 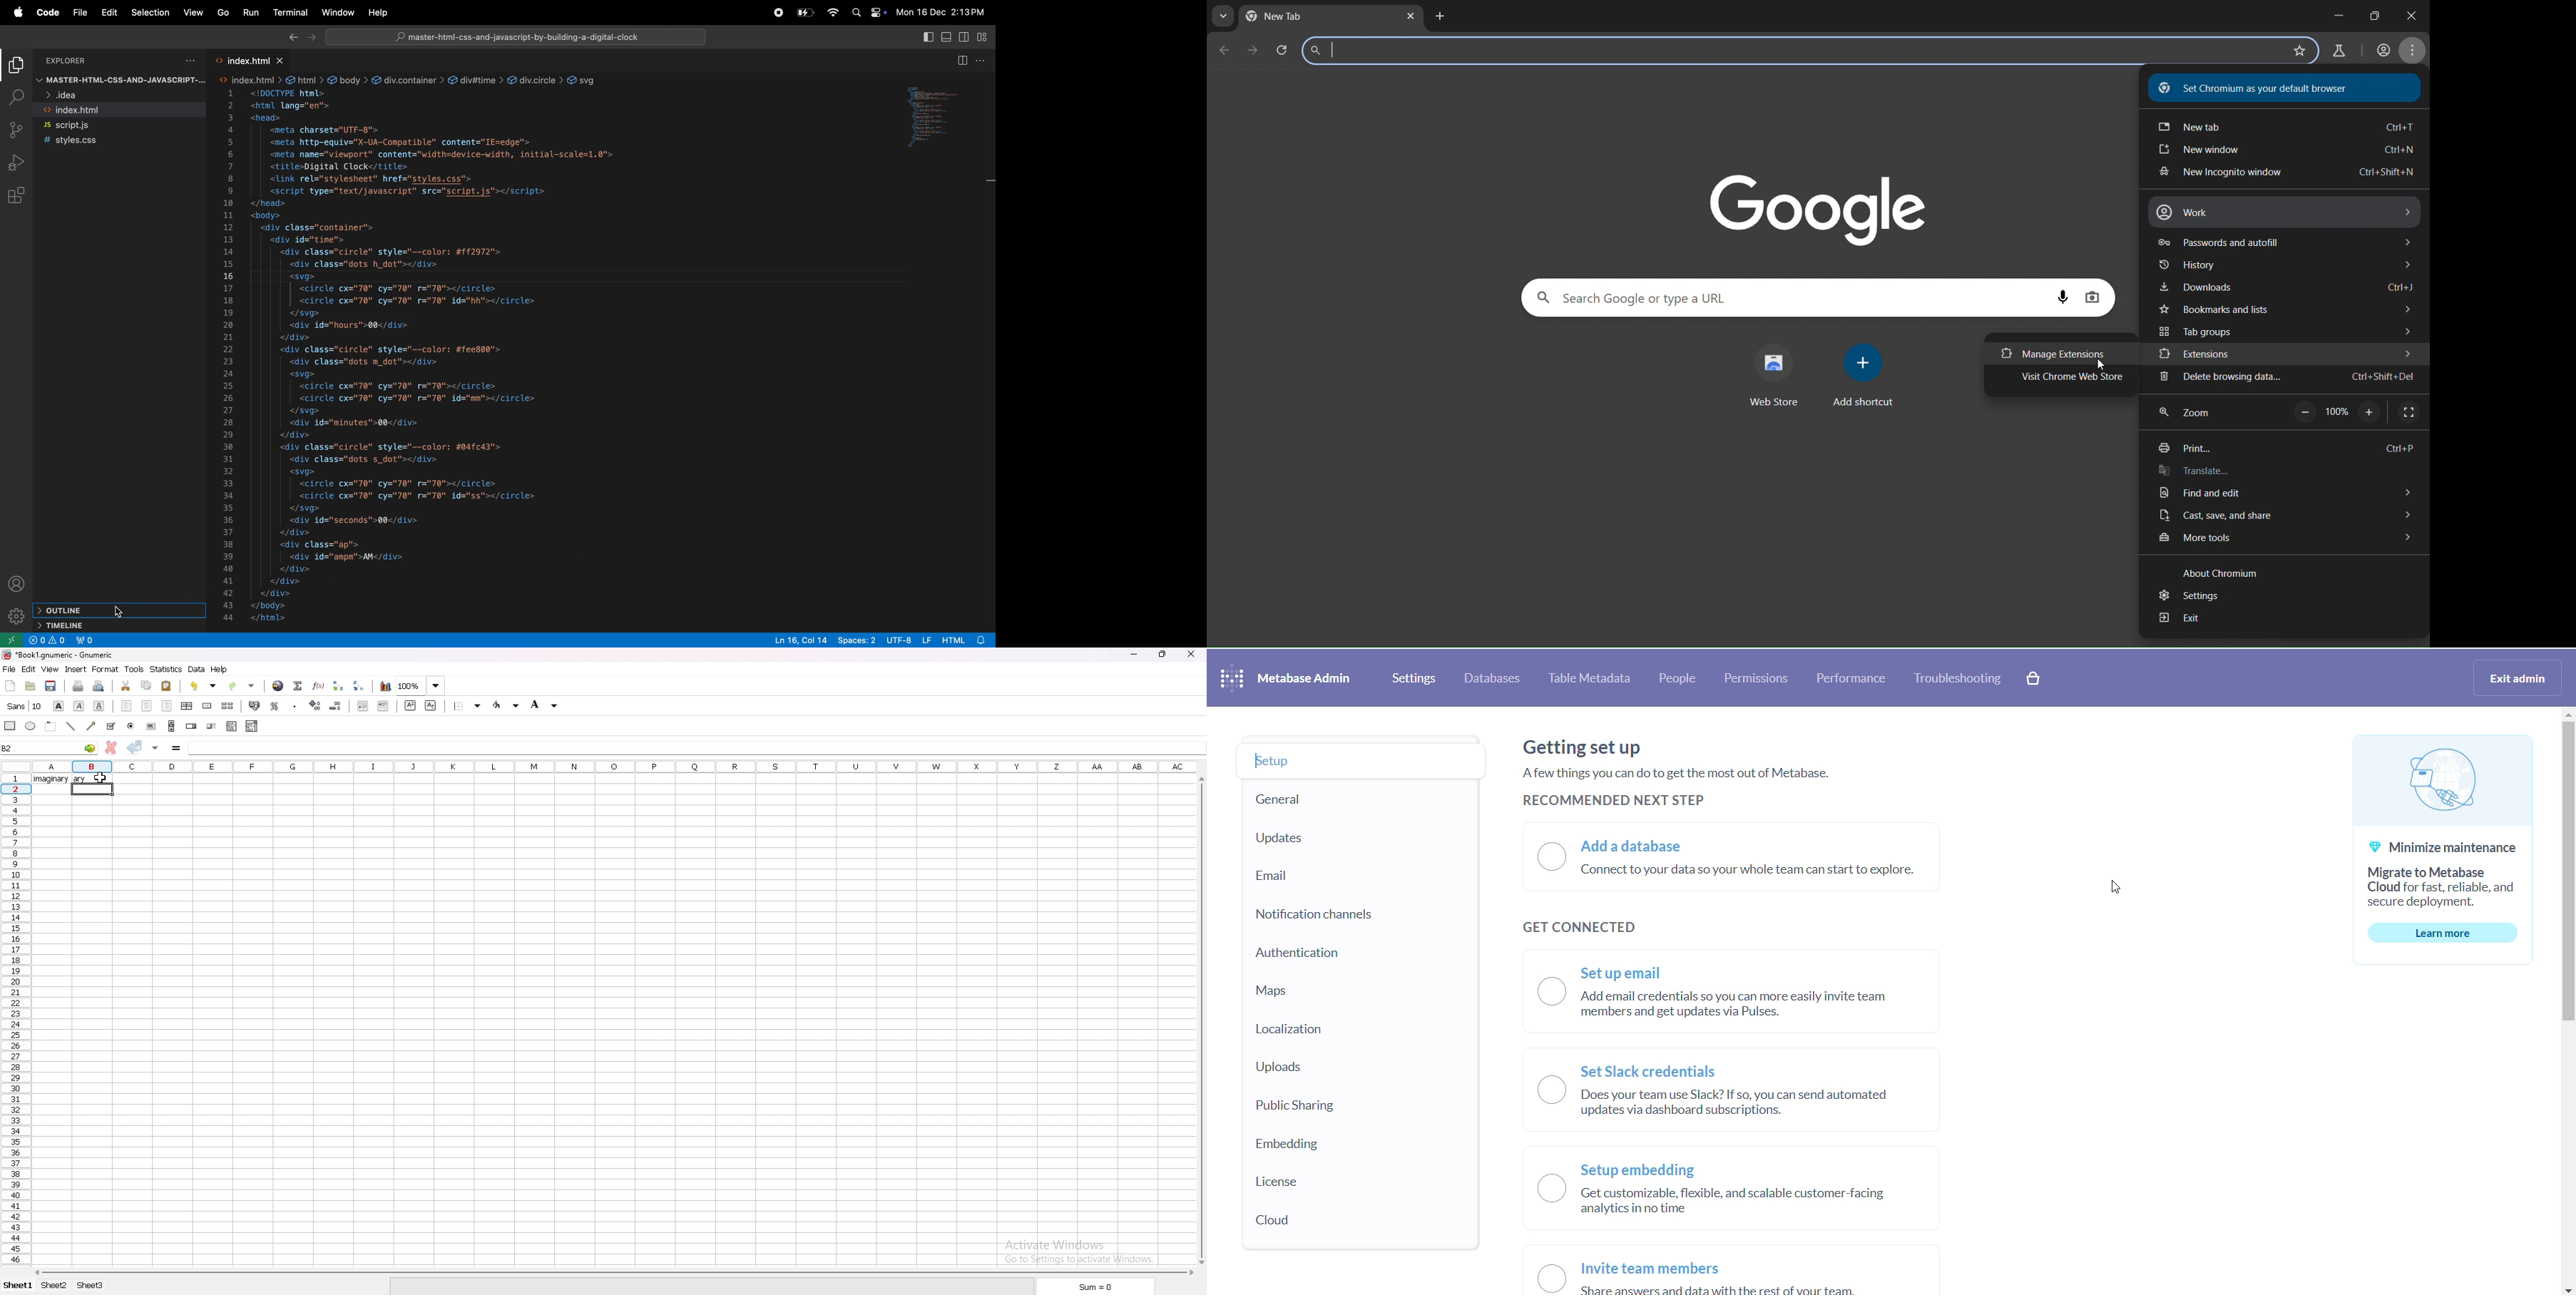 What do you see at coordinates (2288, 266) in the screenshot?
I see `history` at bounding box center [2288, 266].